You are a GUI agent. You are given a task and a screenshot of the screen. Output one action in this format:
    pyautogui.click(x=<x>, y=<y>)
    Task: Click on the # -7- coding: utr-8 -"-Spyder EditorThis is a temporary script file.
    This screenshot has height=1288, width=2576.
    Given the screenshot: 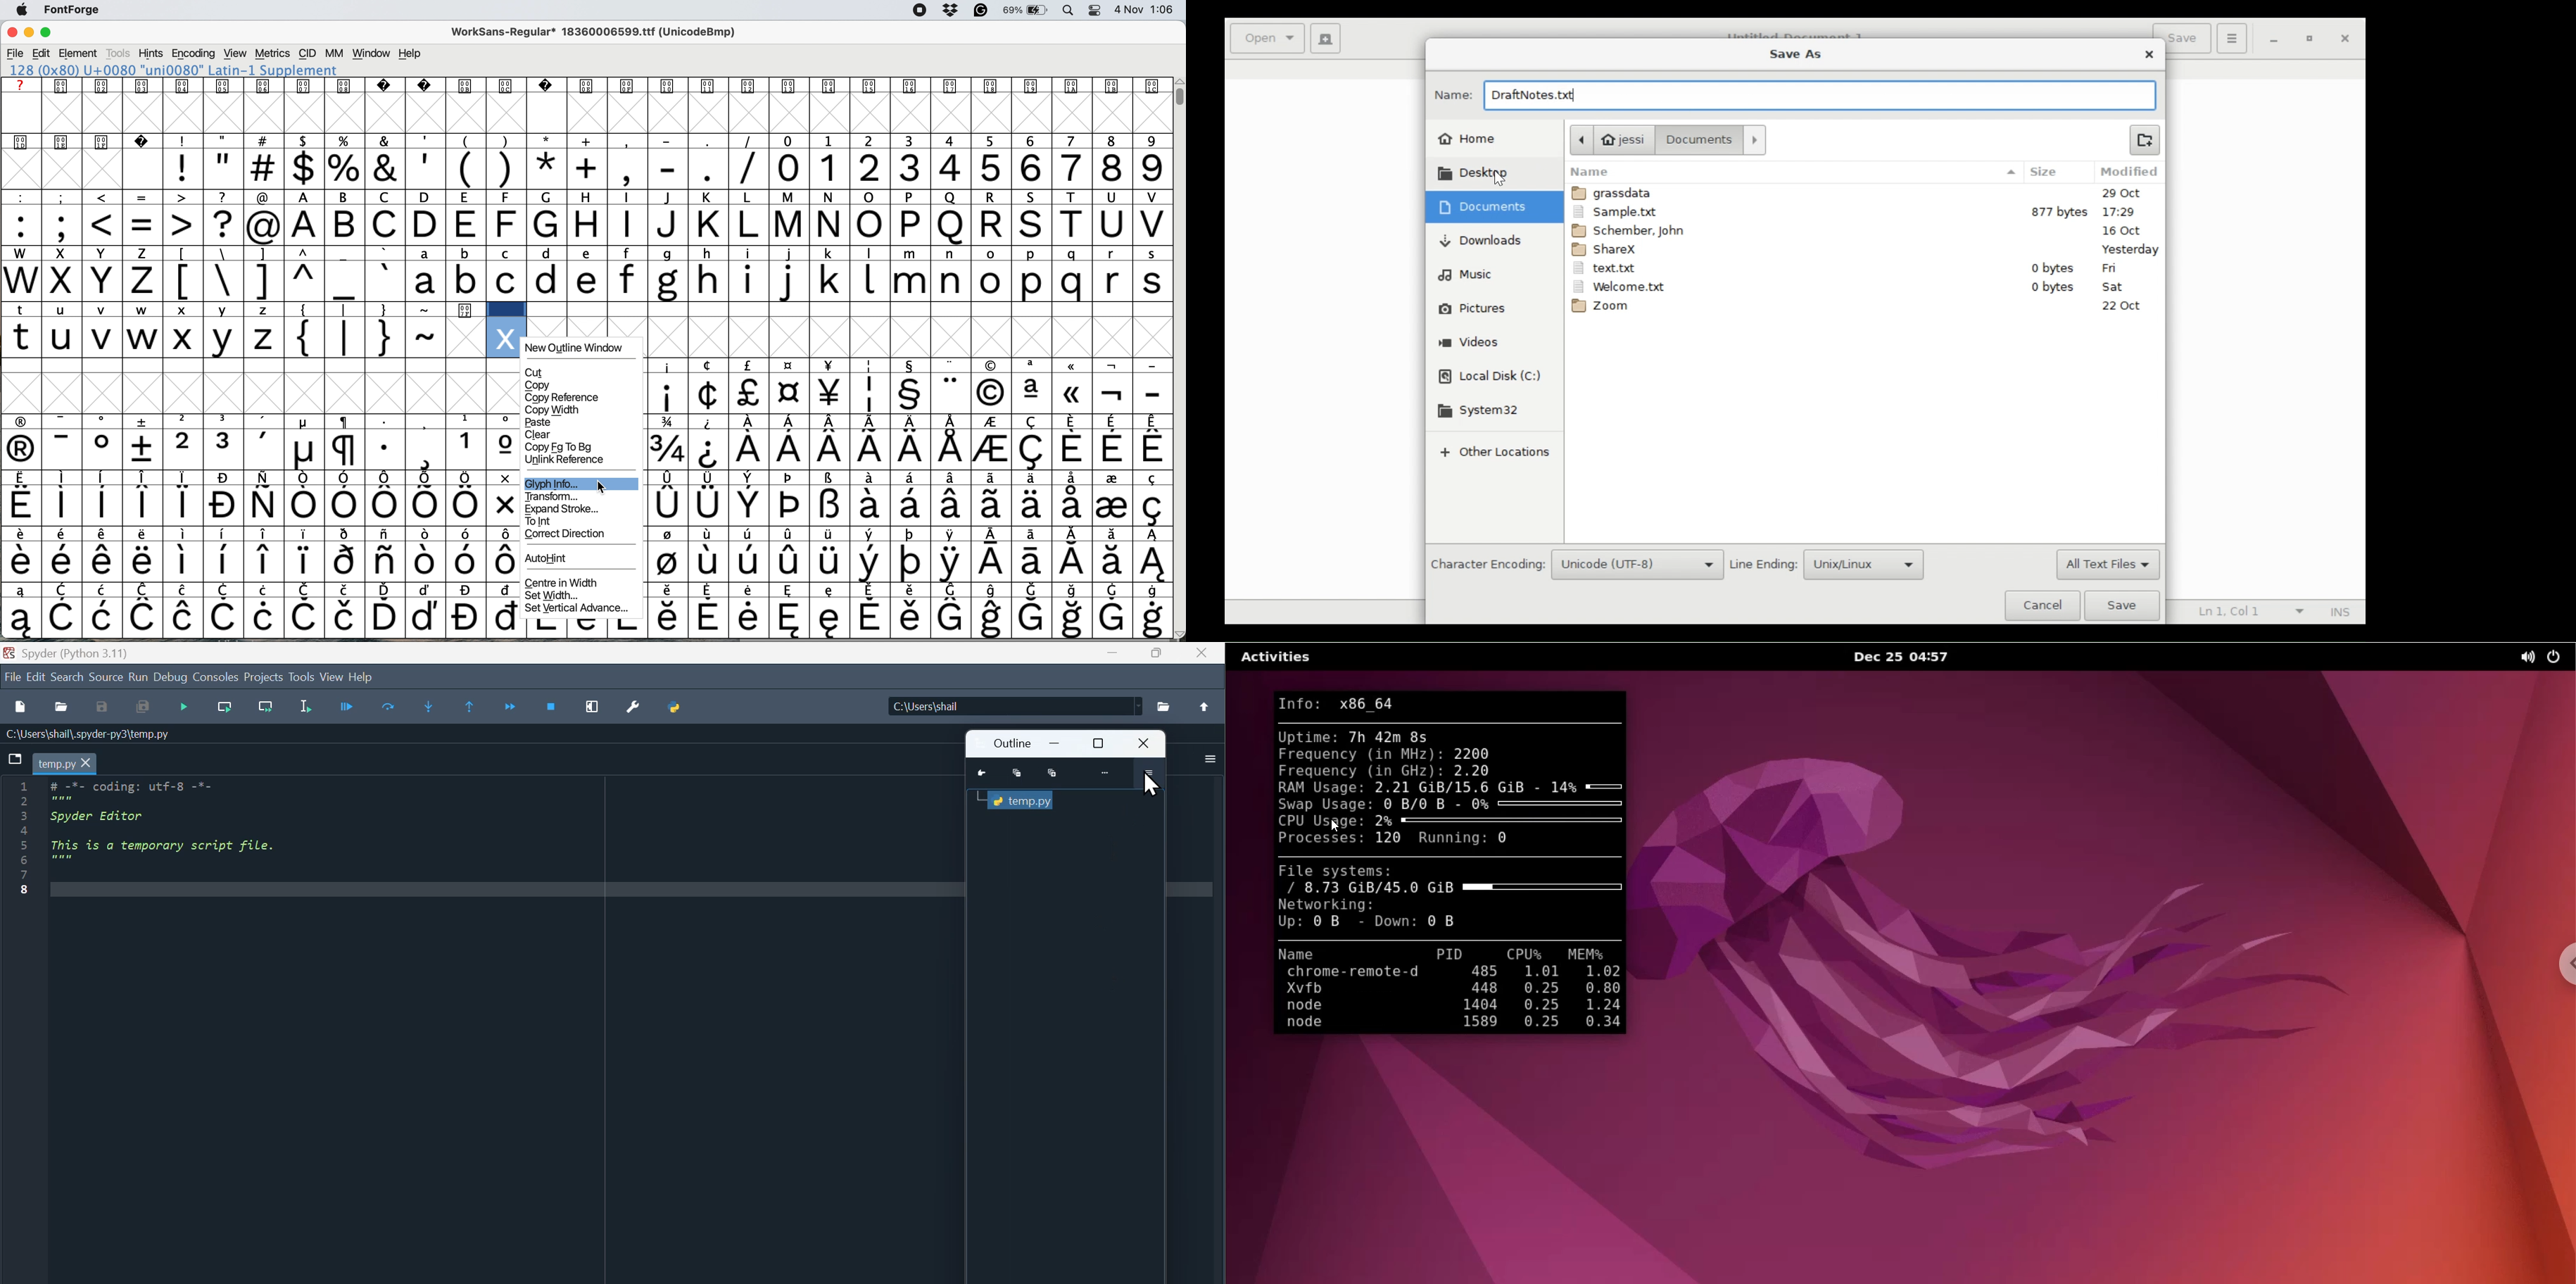 What is the action you would take?
    pyautogui.click(x=184, y=828)
    